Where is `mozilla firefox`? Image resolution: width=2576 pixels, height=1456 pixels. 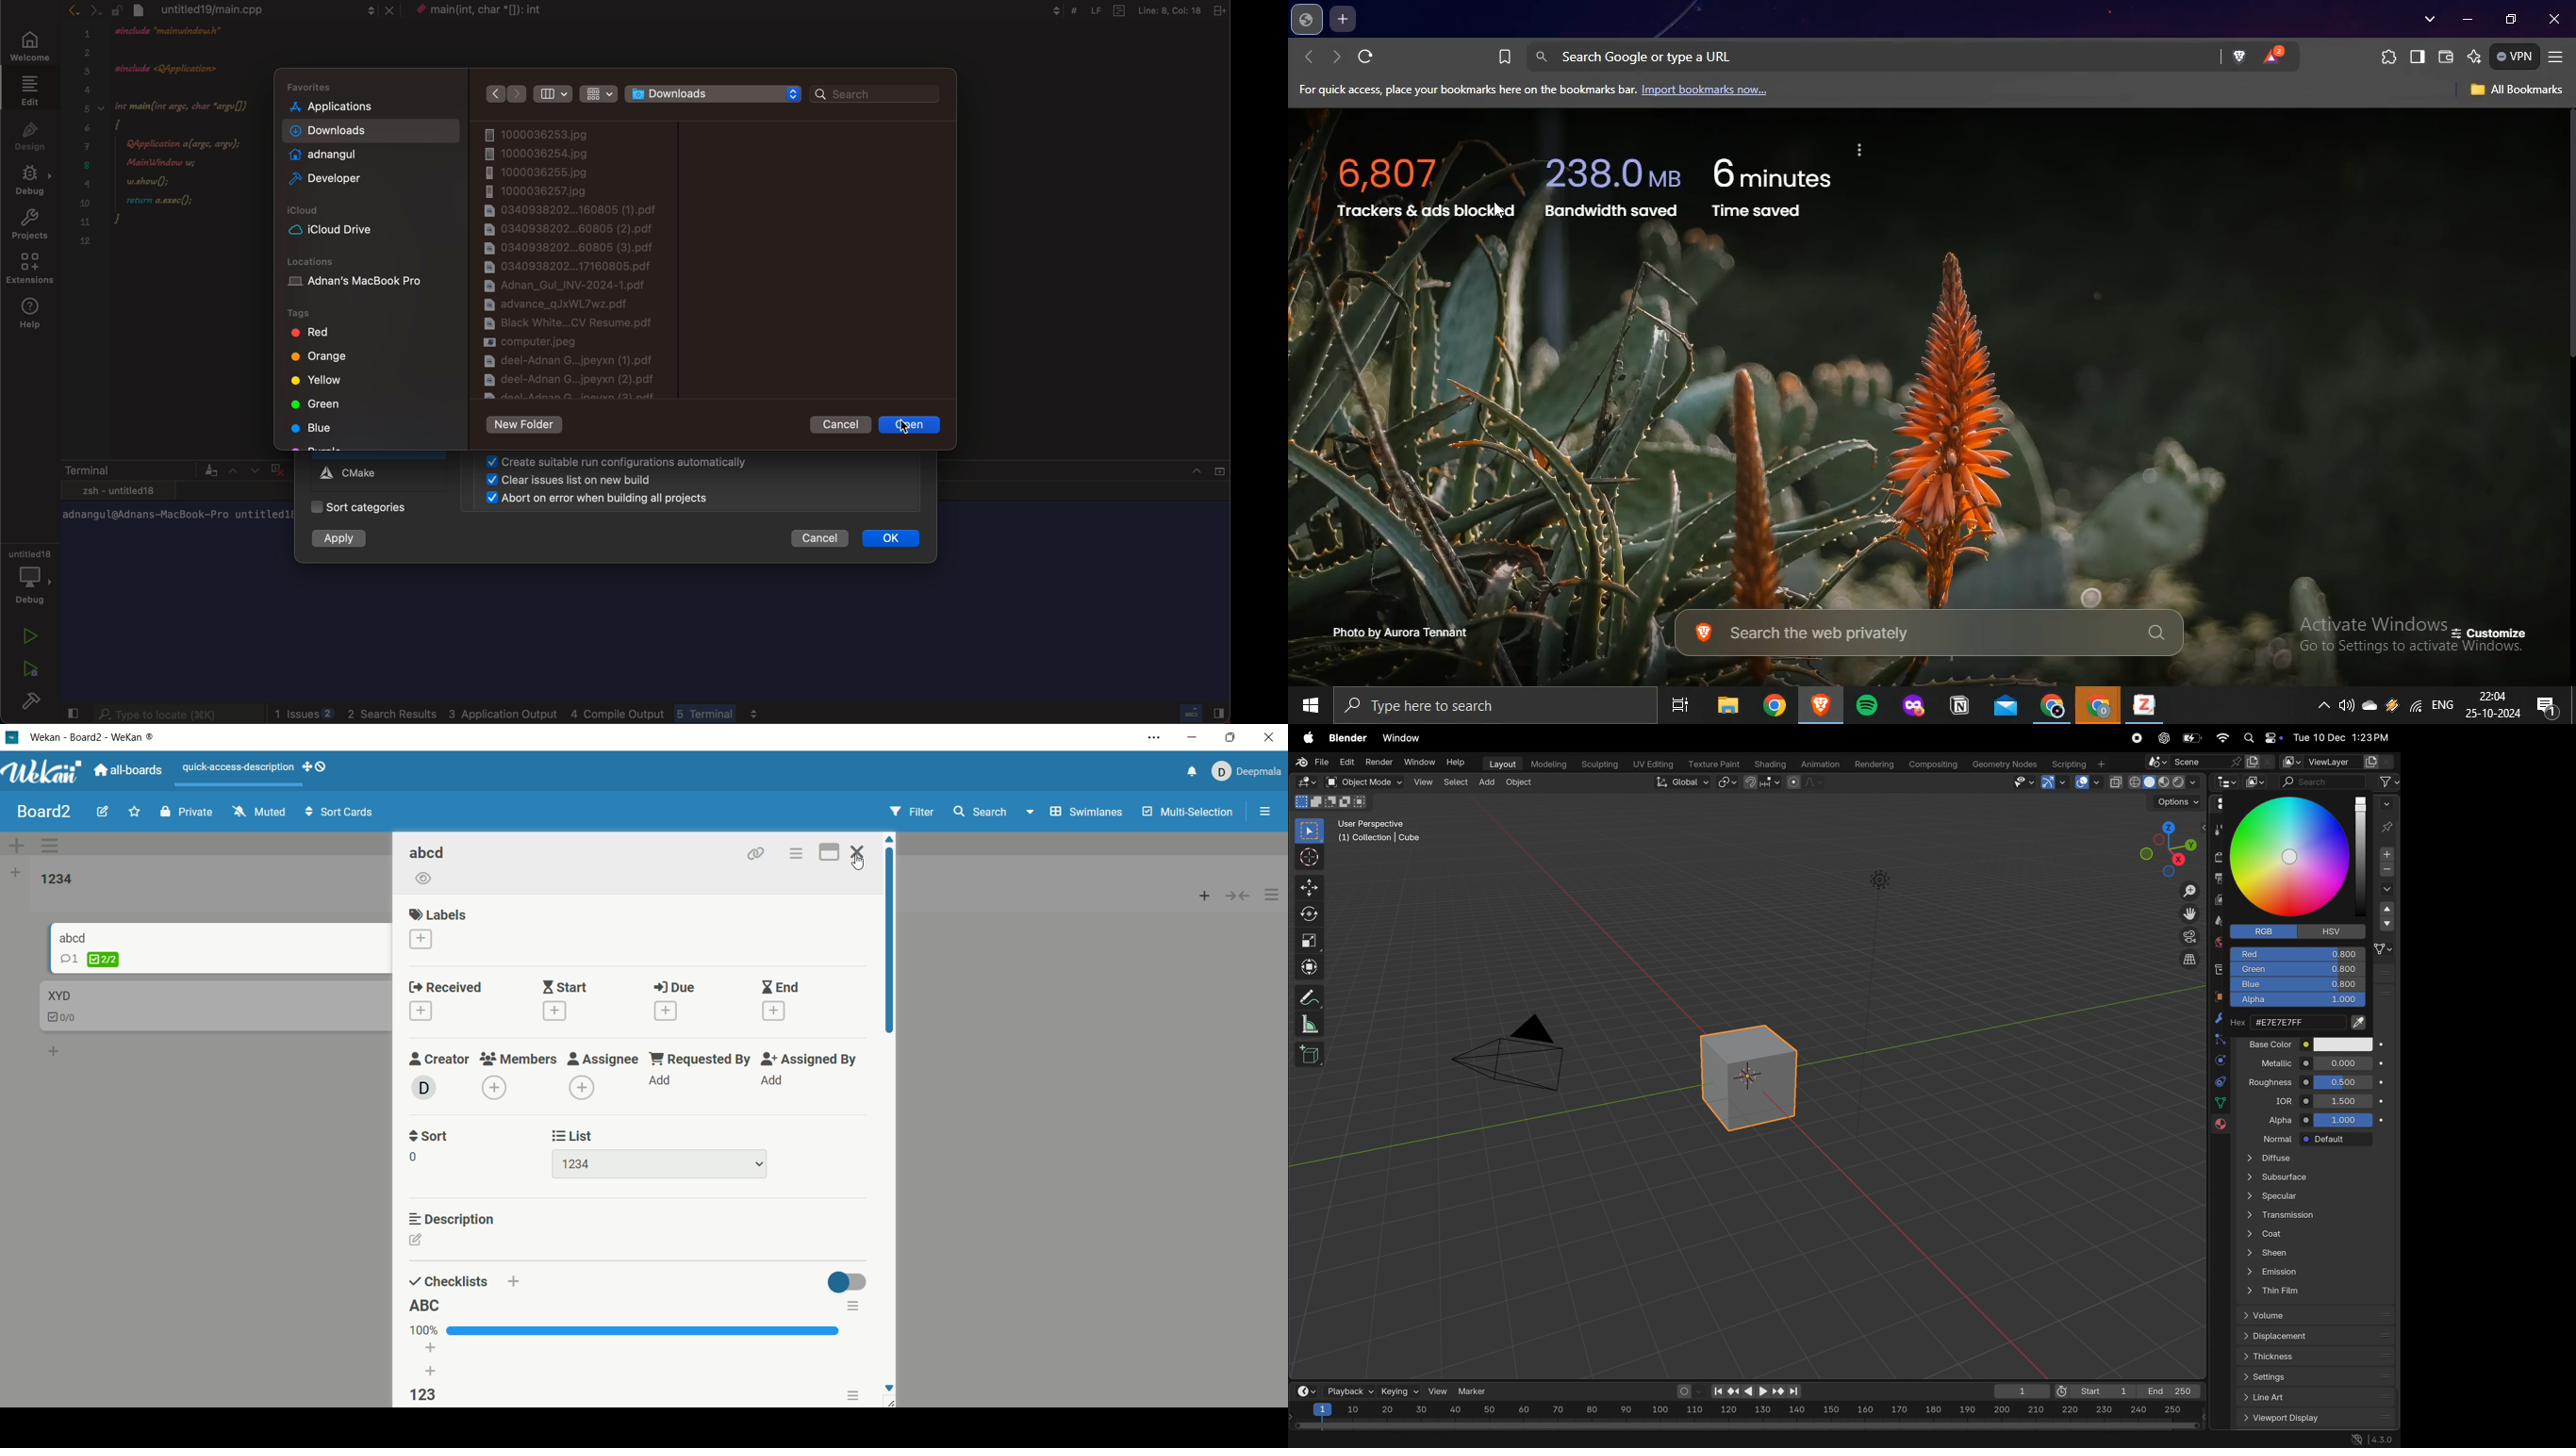
mozilla firefox is located at coordinates (1916, 708).